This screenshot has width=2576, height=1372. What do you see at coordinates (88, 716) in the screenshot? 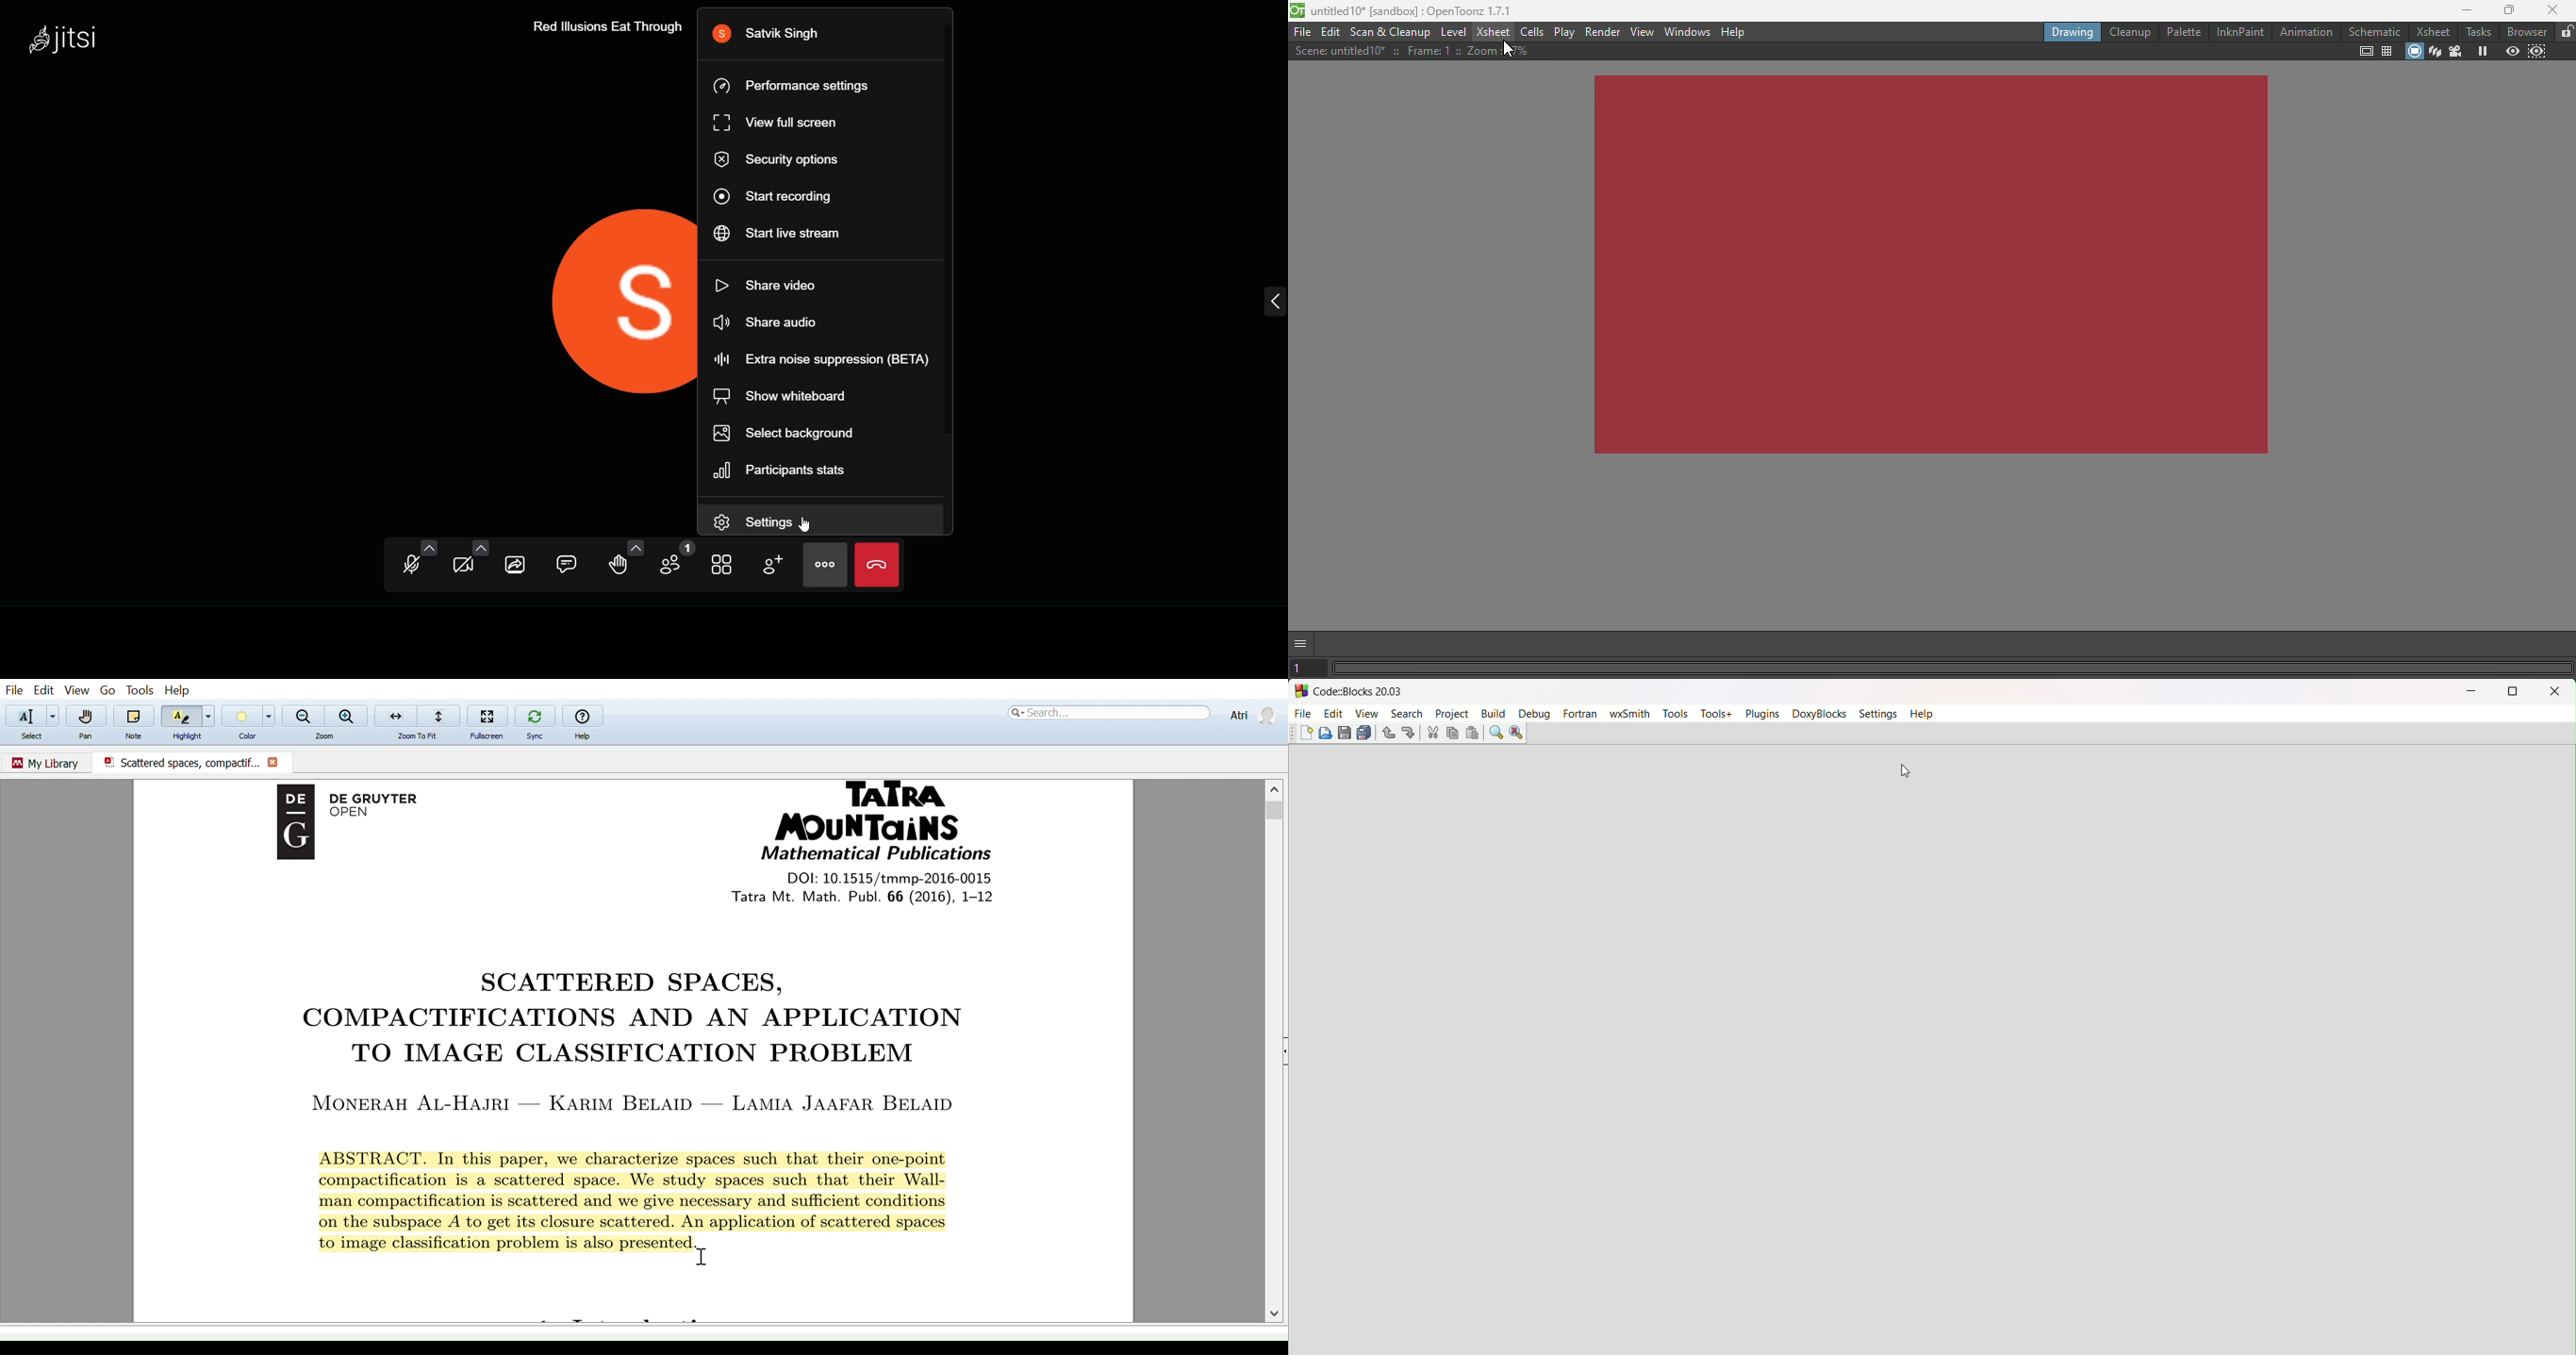
I see `Pan` at bounding box center [88, 716].